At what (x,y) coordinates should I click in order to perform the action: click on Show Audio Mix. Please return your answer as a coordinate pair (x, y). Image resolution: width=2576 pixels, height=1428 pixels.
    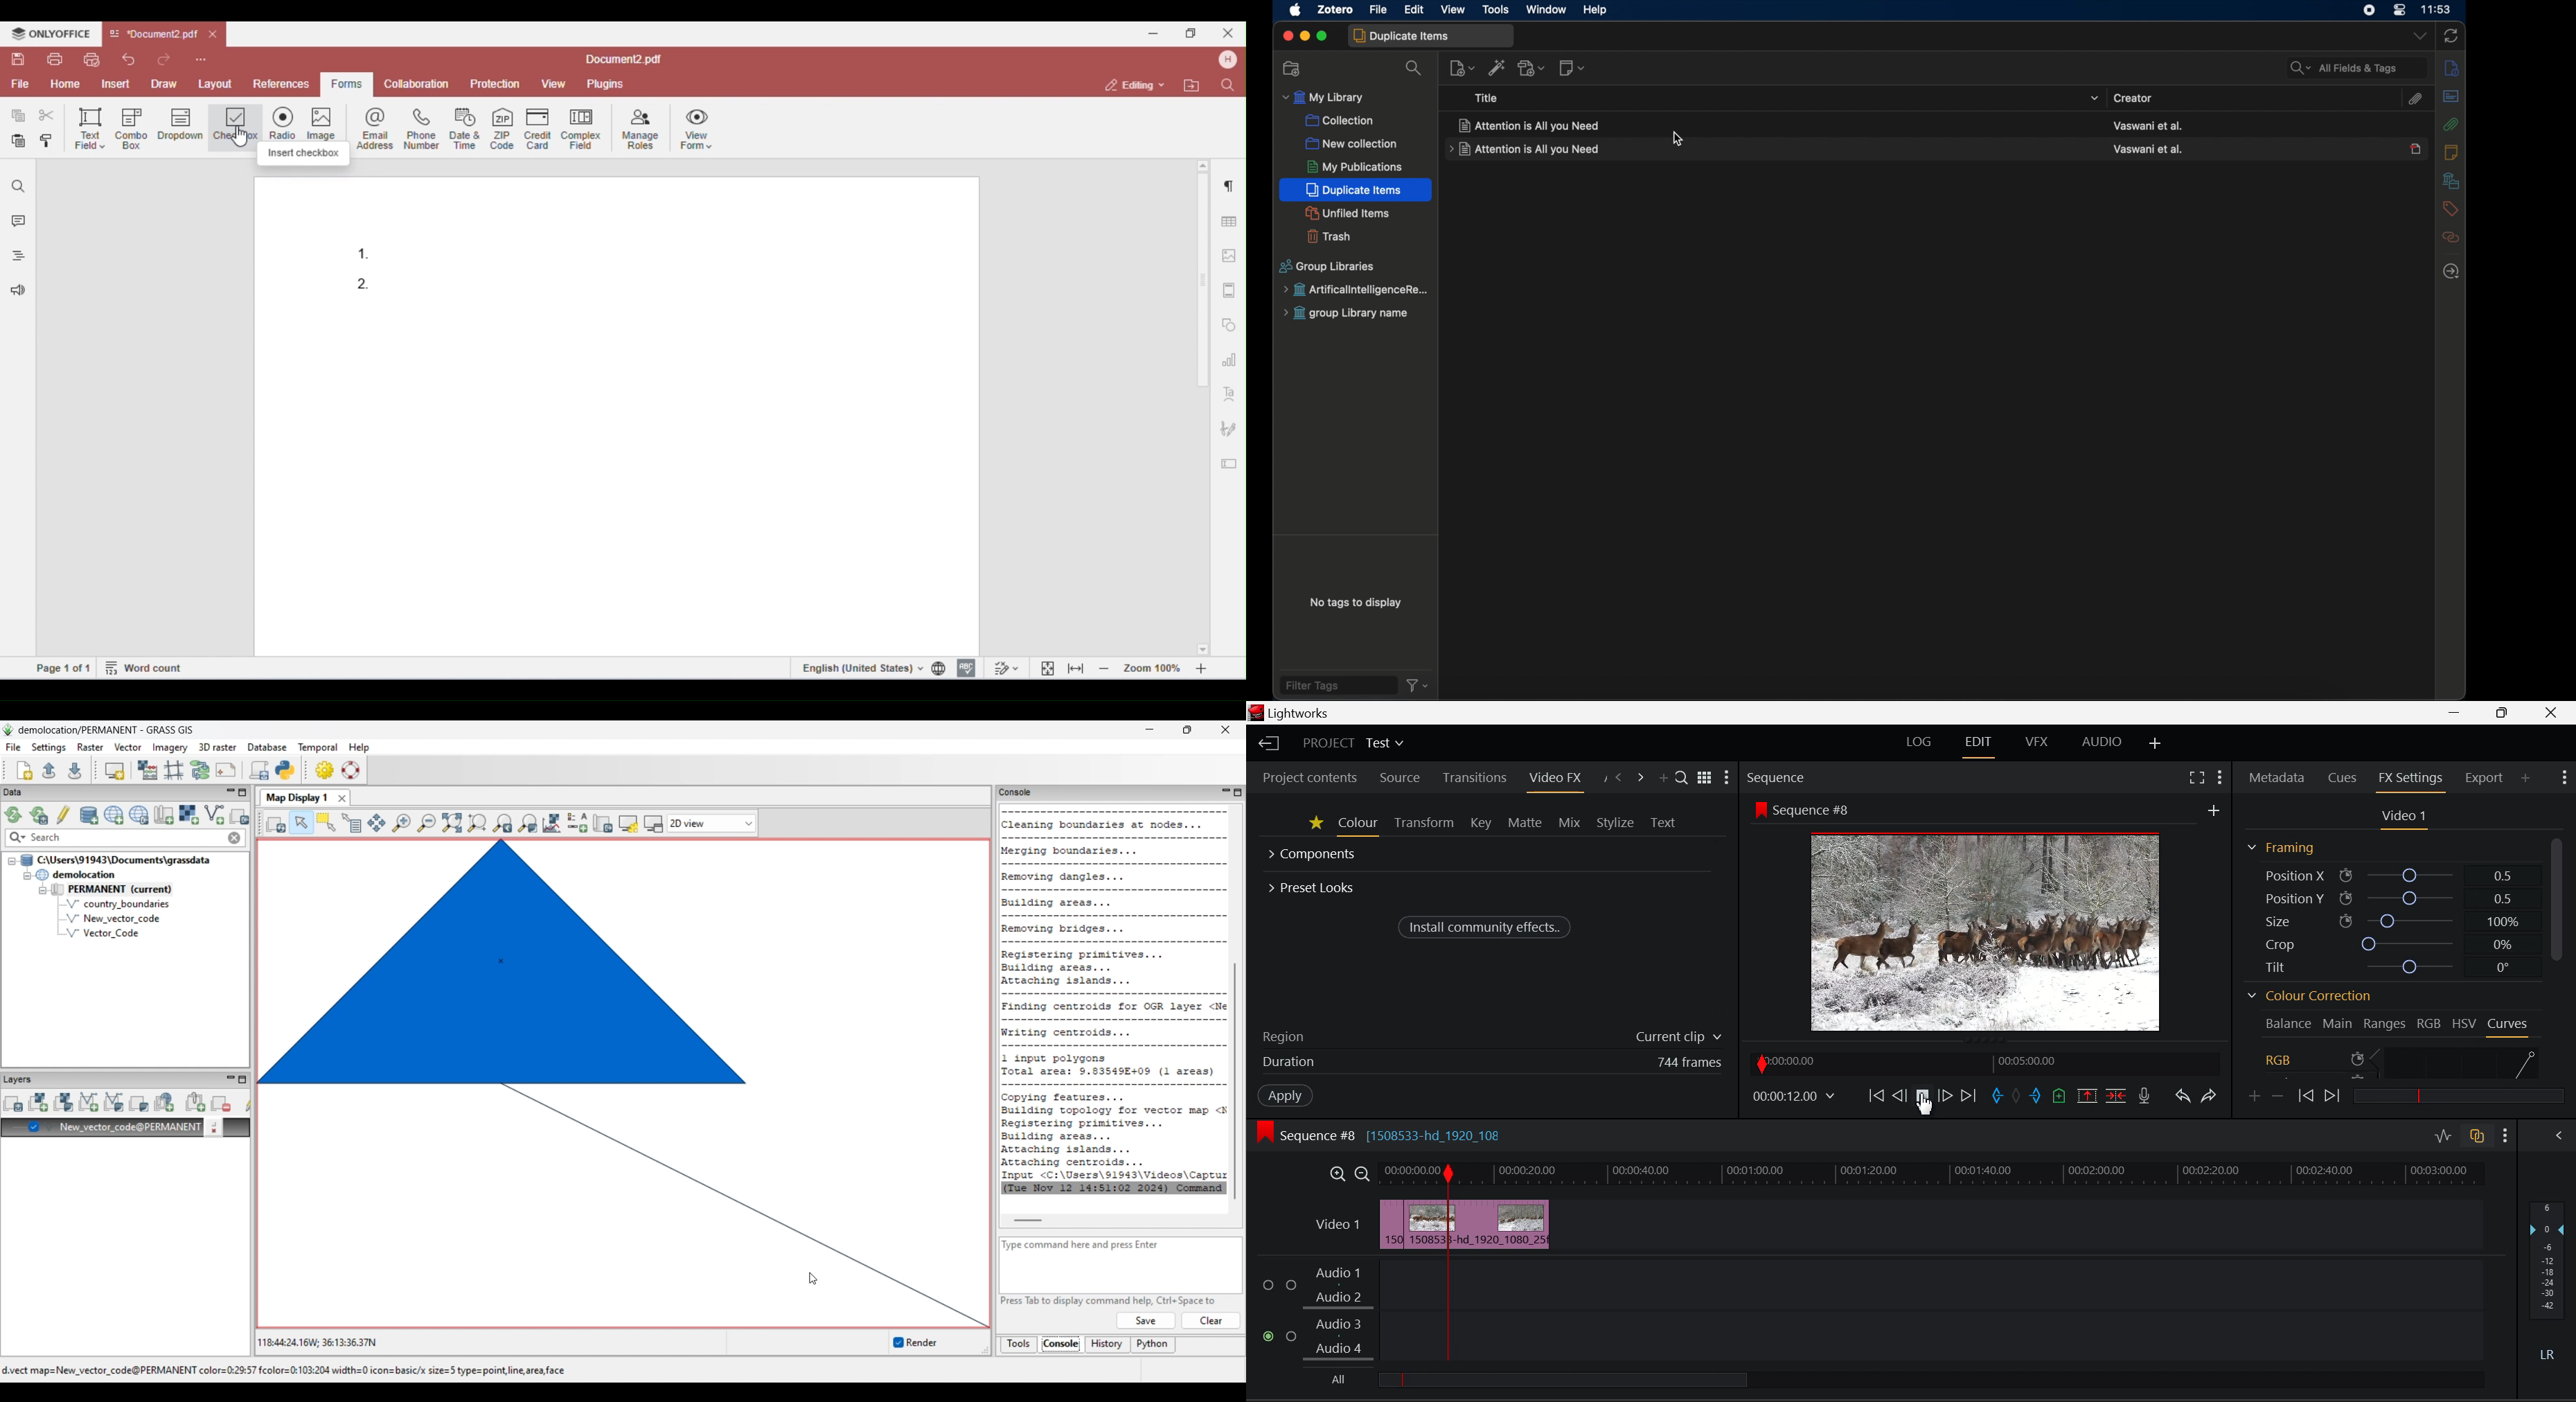
    Looking at the image, I should click on (2558, 1137).